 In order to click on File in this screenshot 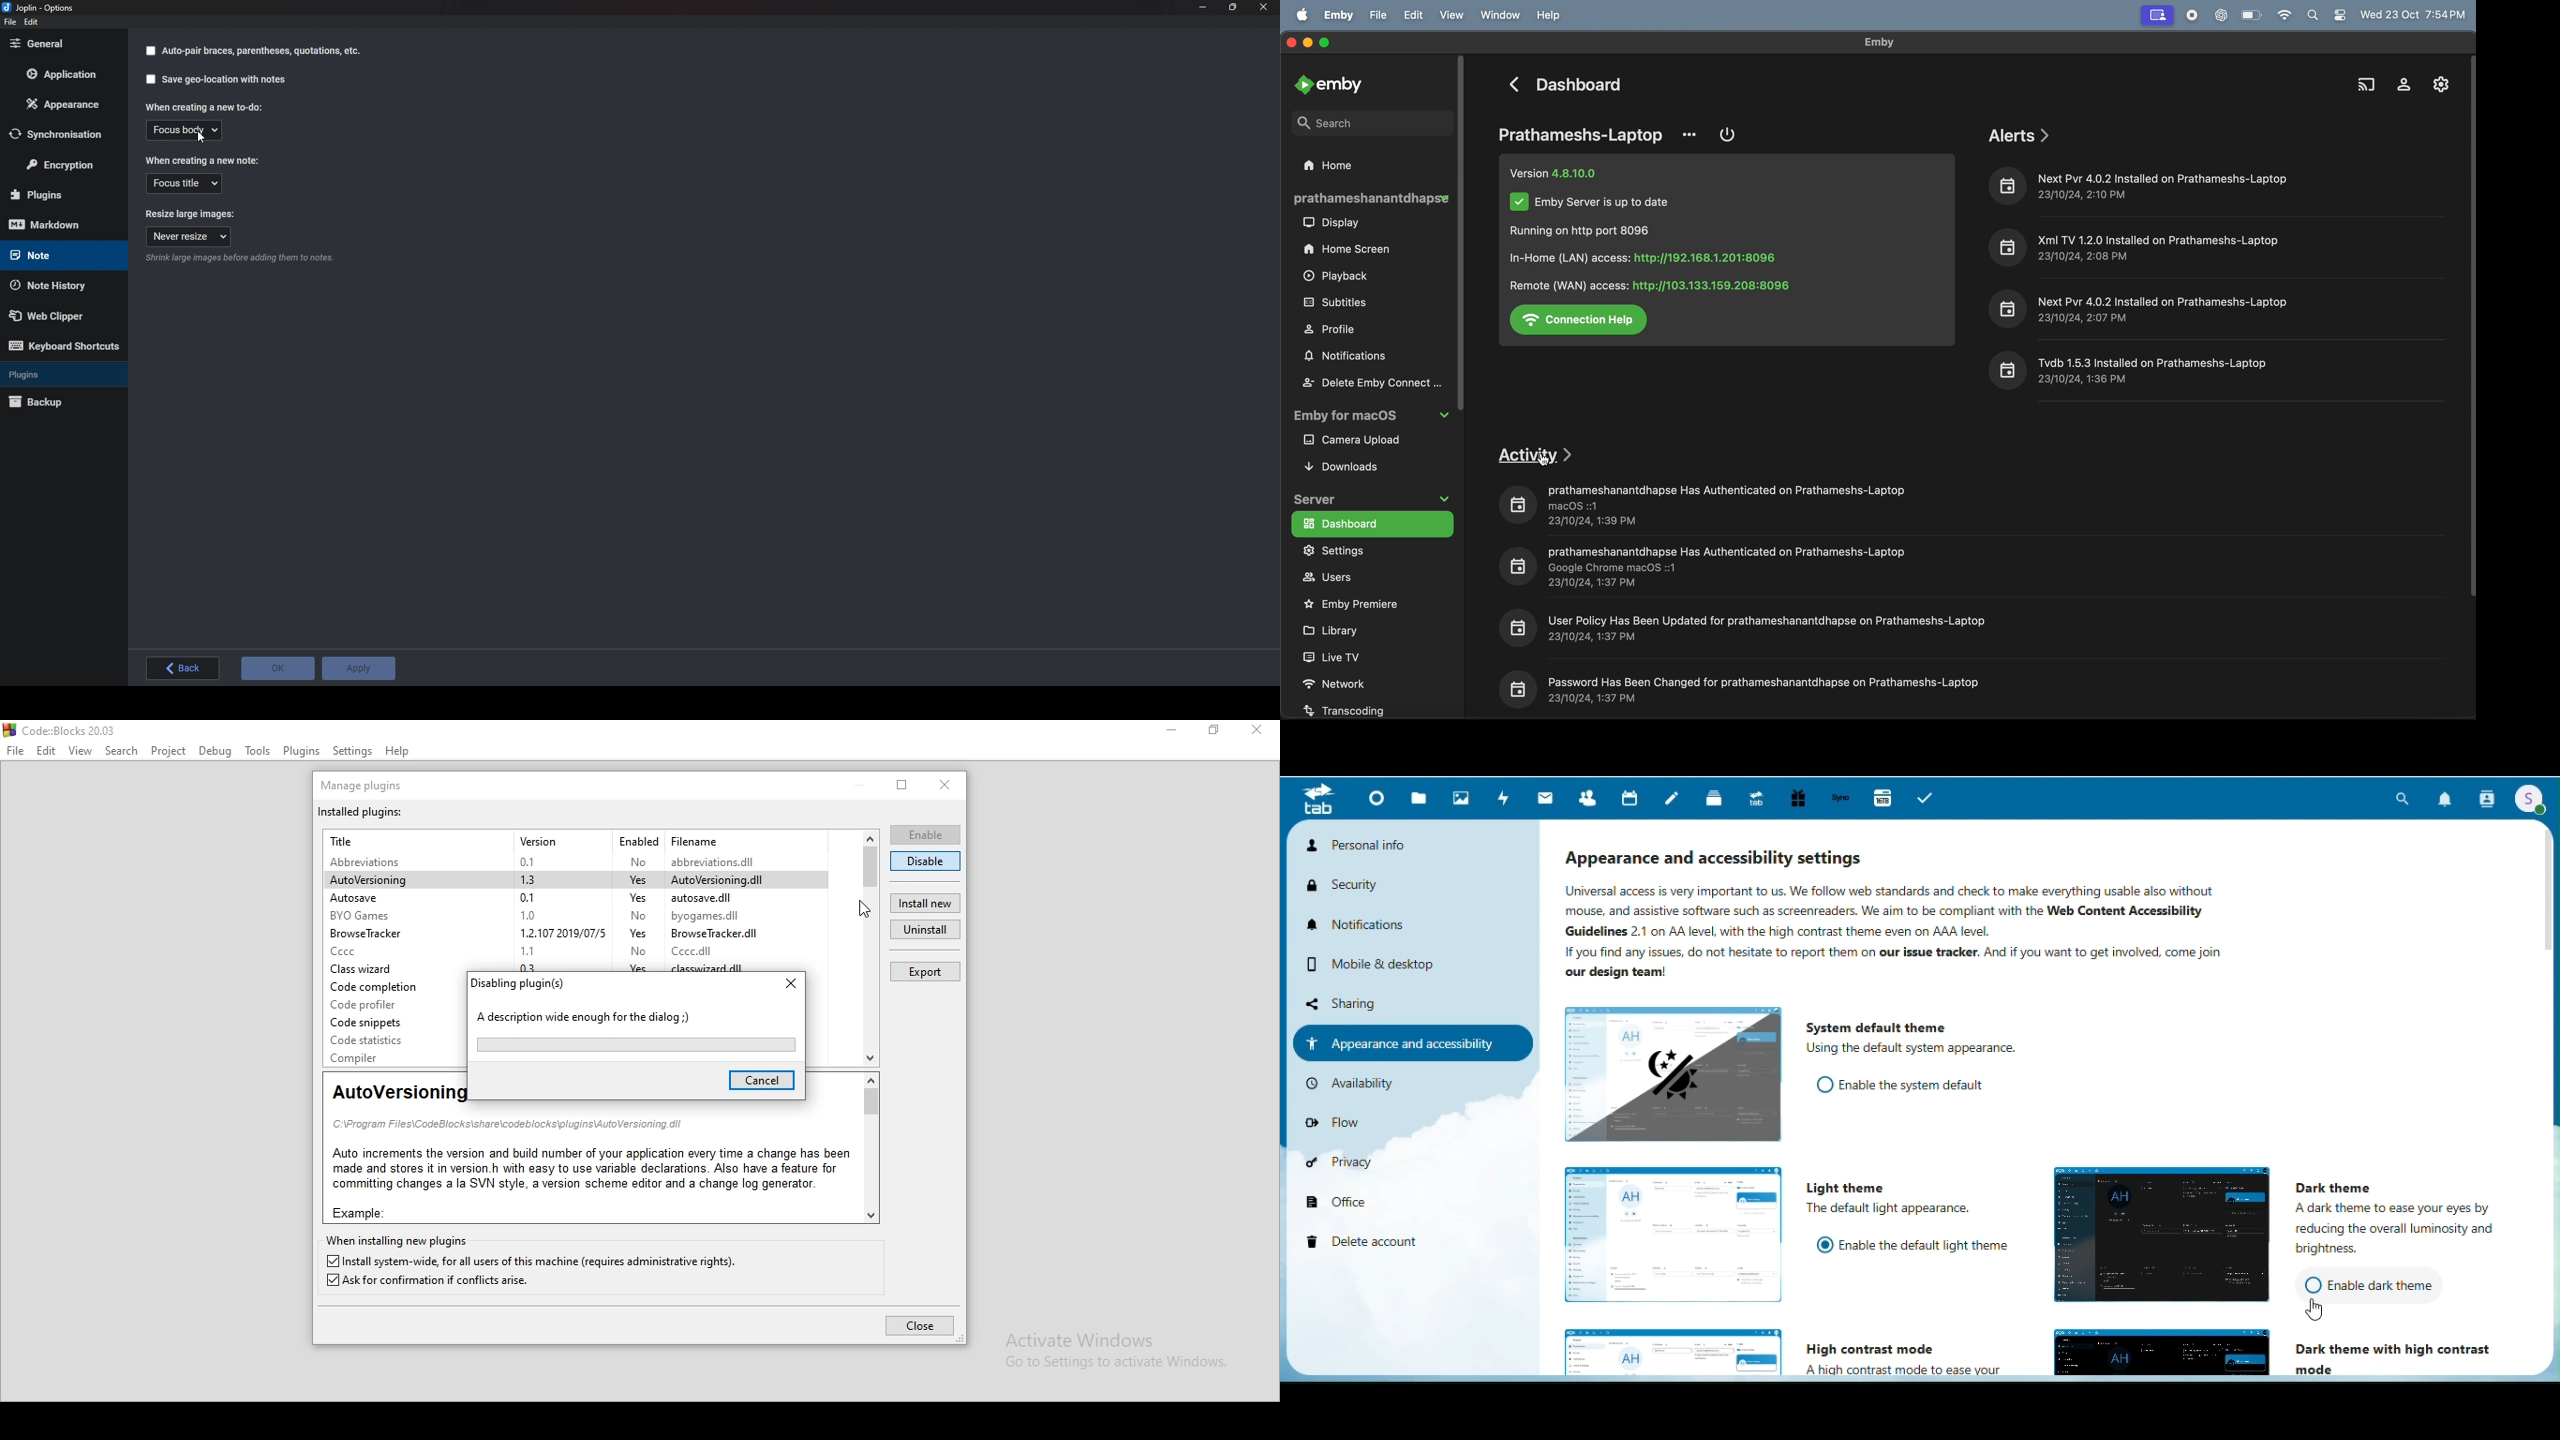, I will do `click(10, 23)`.